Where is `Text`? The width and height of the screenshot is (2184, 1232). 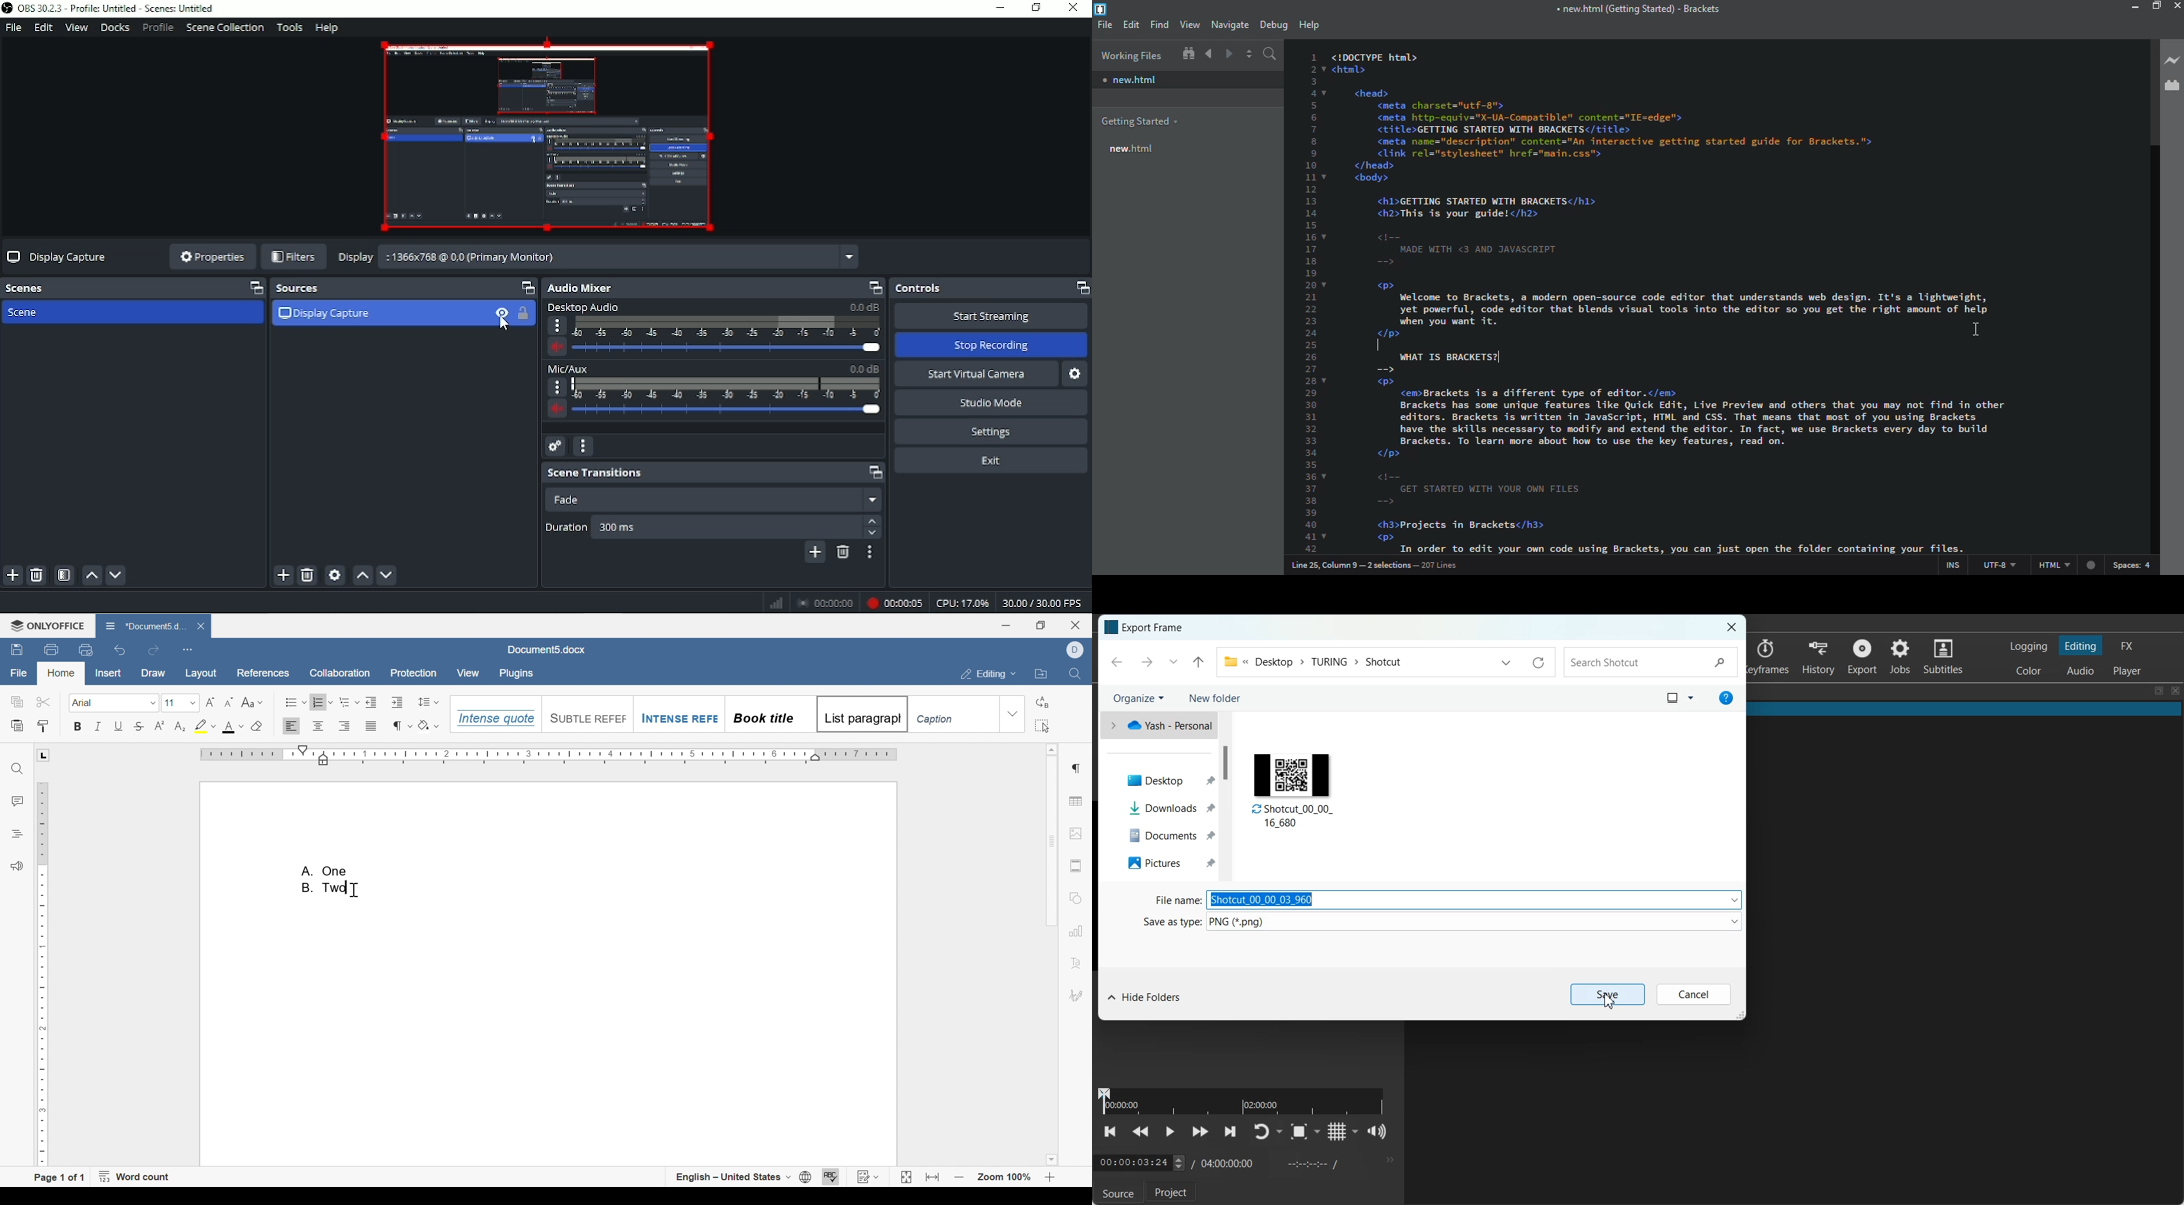
Text is located at coordinates (1155, 628).